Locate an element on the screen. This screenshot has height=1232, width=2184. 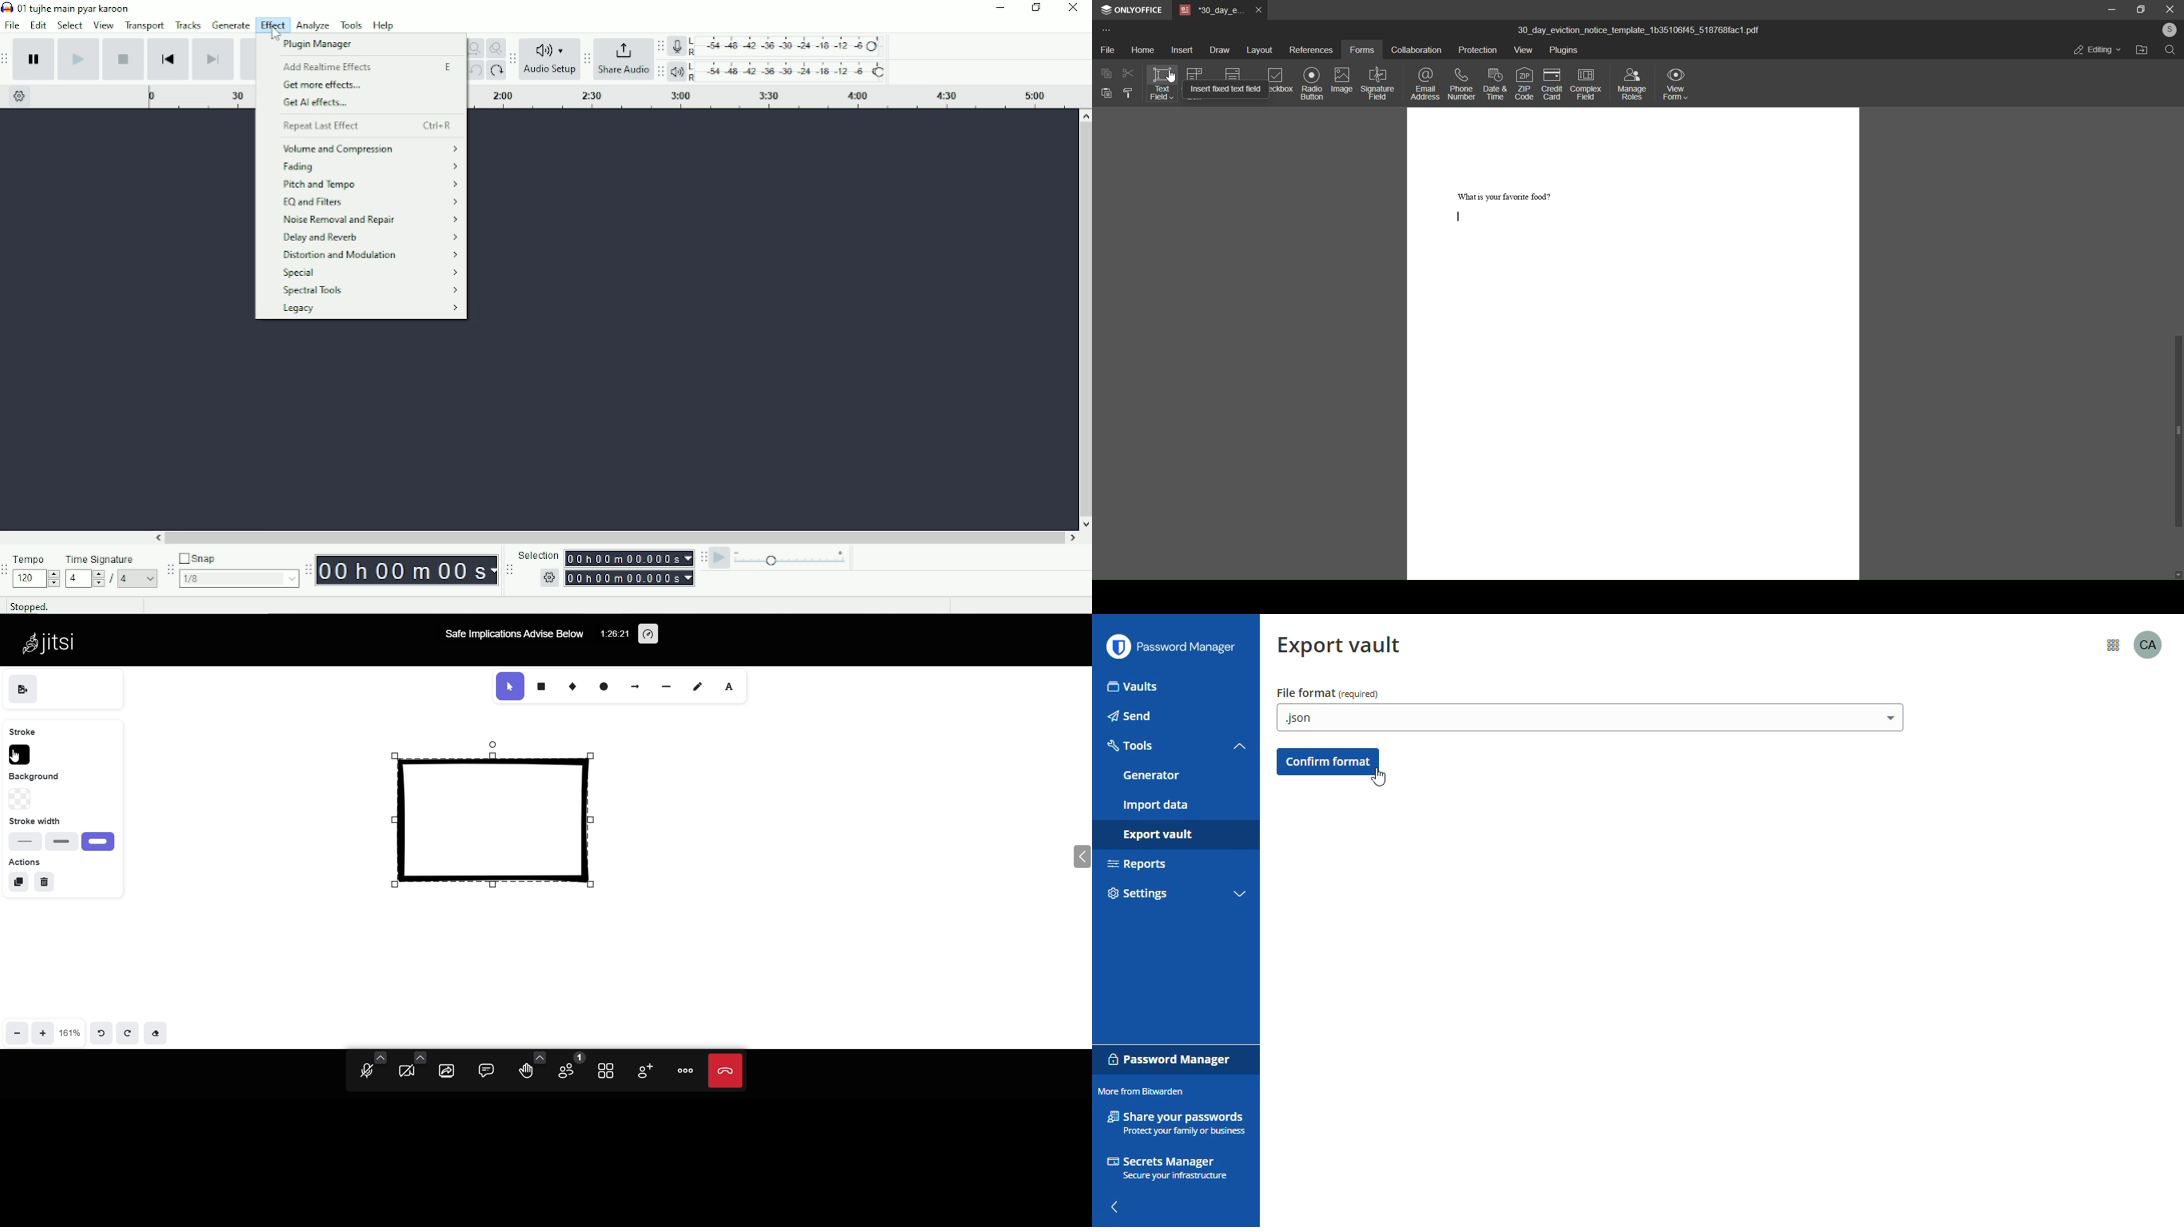
Audacity Audio Setup toolbar is located at coordinates (514, 58).